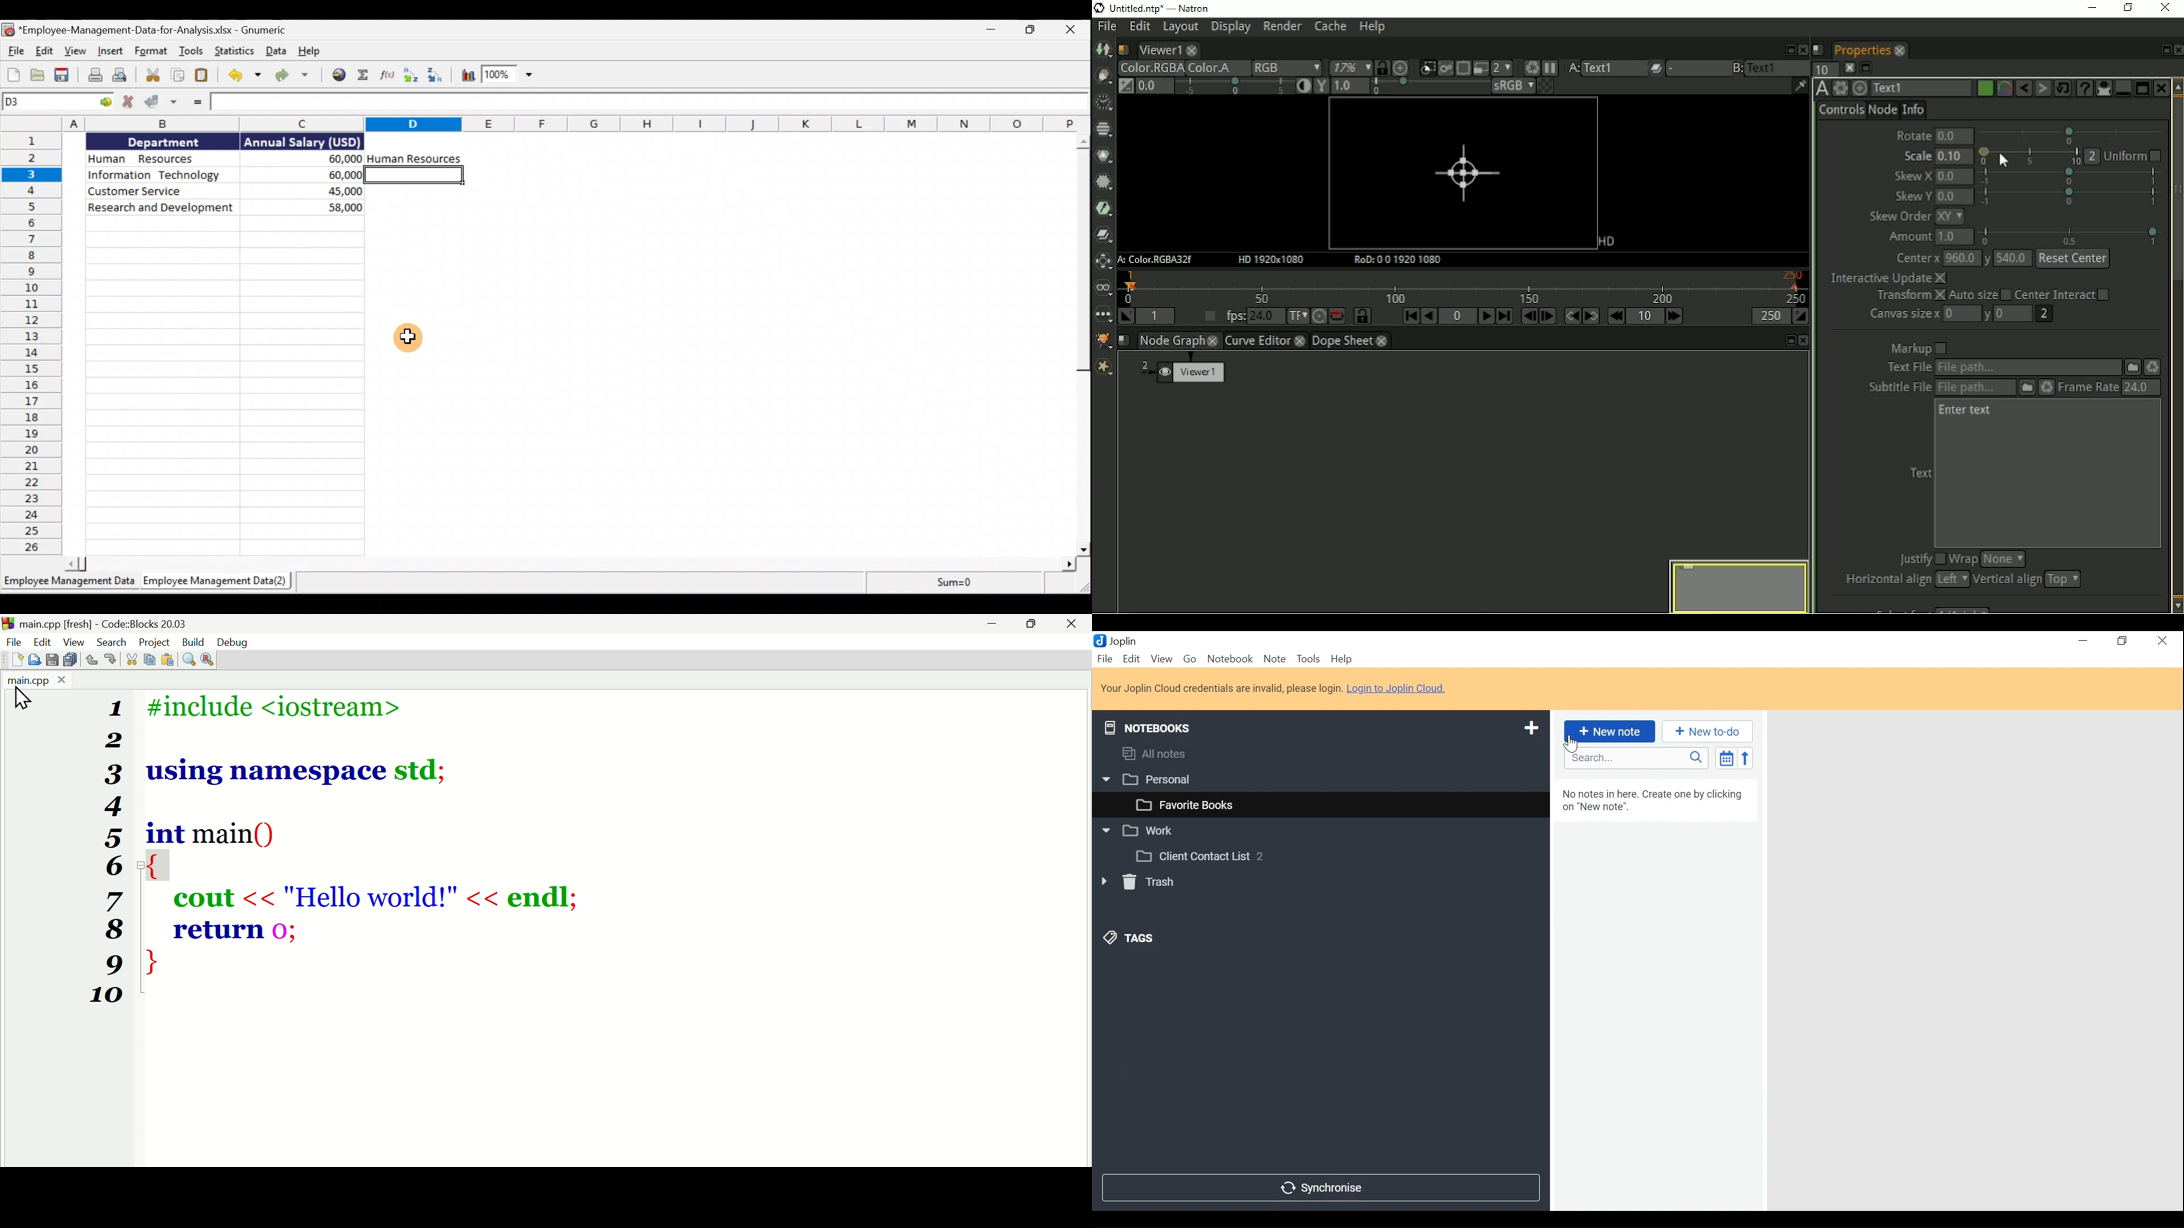 This screenshot has height=1232, width=2184. Describe the element at coordinates (515, 76) in the screenshot. I see `zoom` at that location.